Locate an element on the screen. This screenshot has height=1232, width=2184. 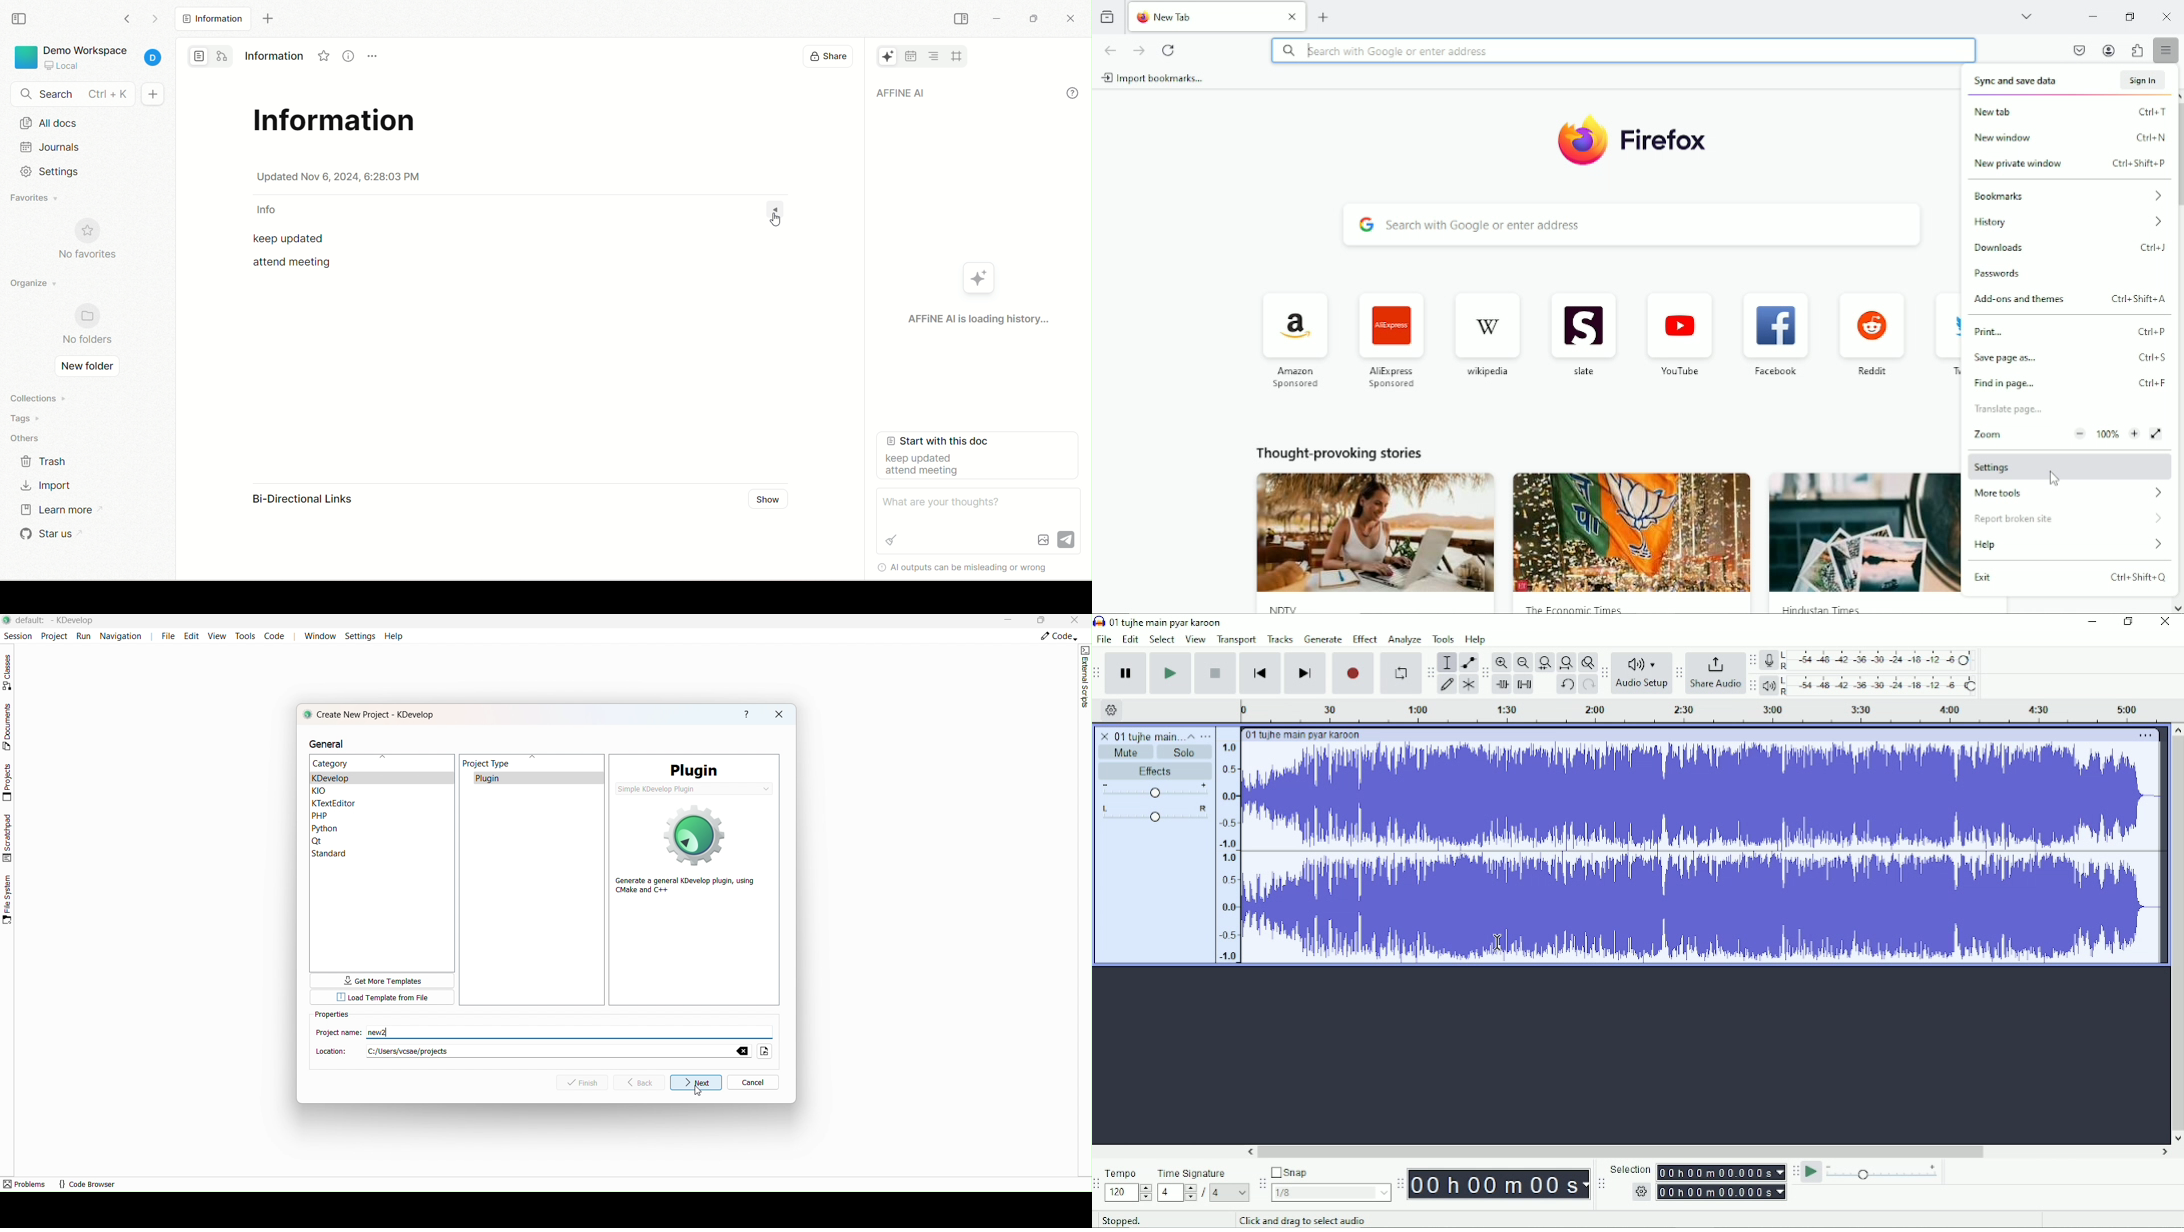
extensions is located at coordinates (2136, 50).